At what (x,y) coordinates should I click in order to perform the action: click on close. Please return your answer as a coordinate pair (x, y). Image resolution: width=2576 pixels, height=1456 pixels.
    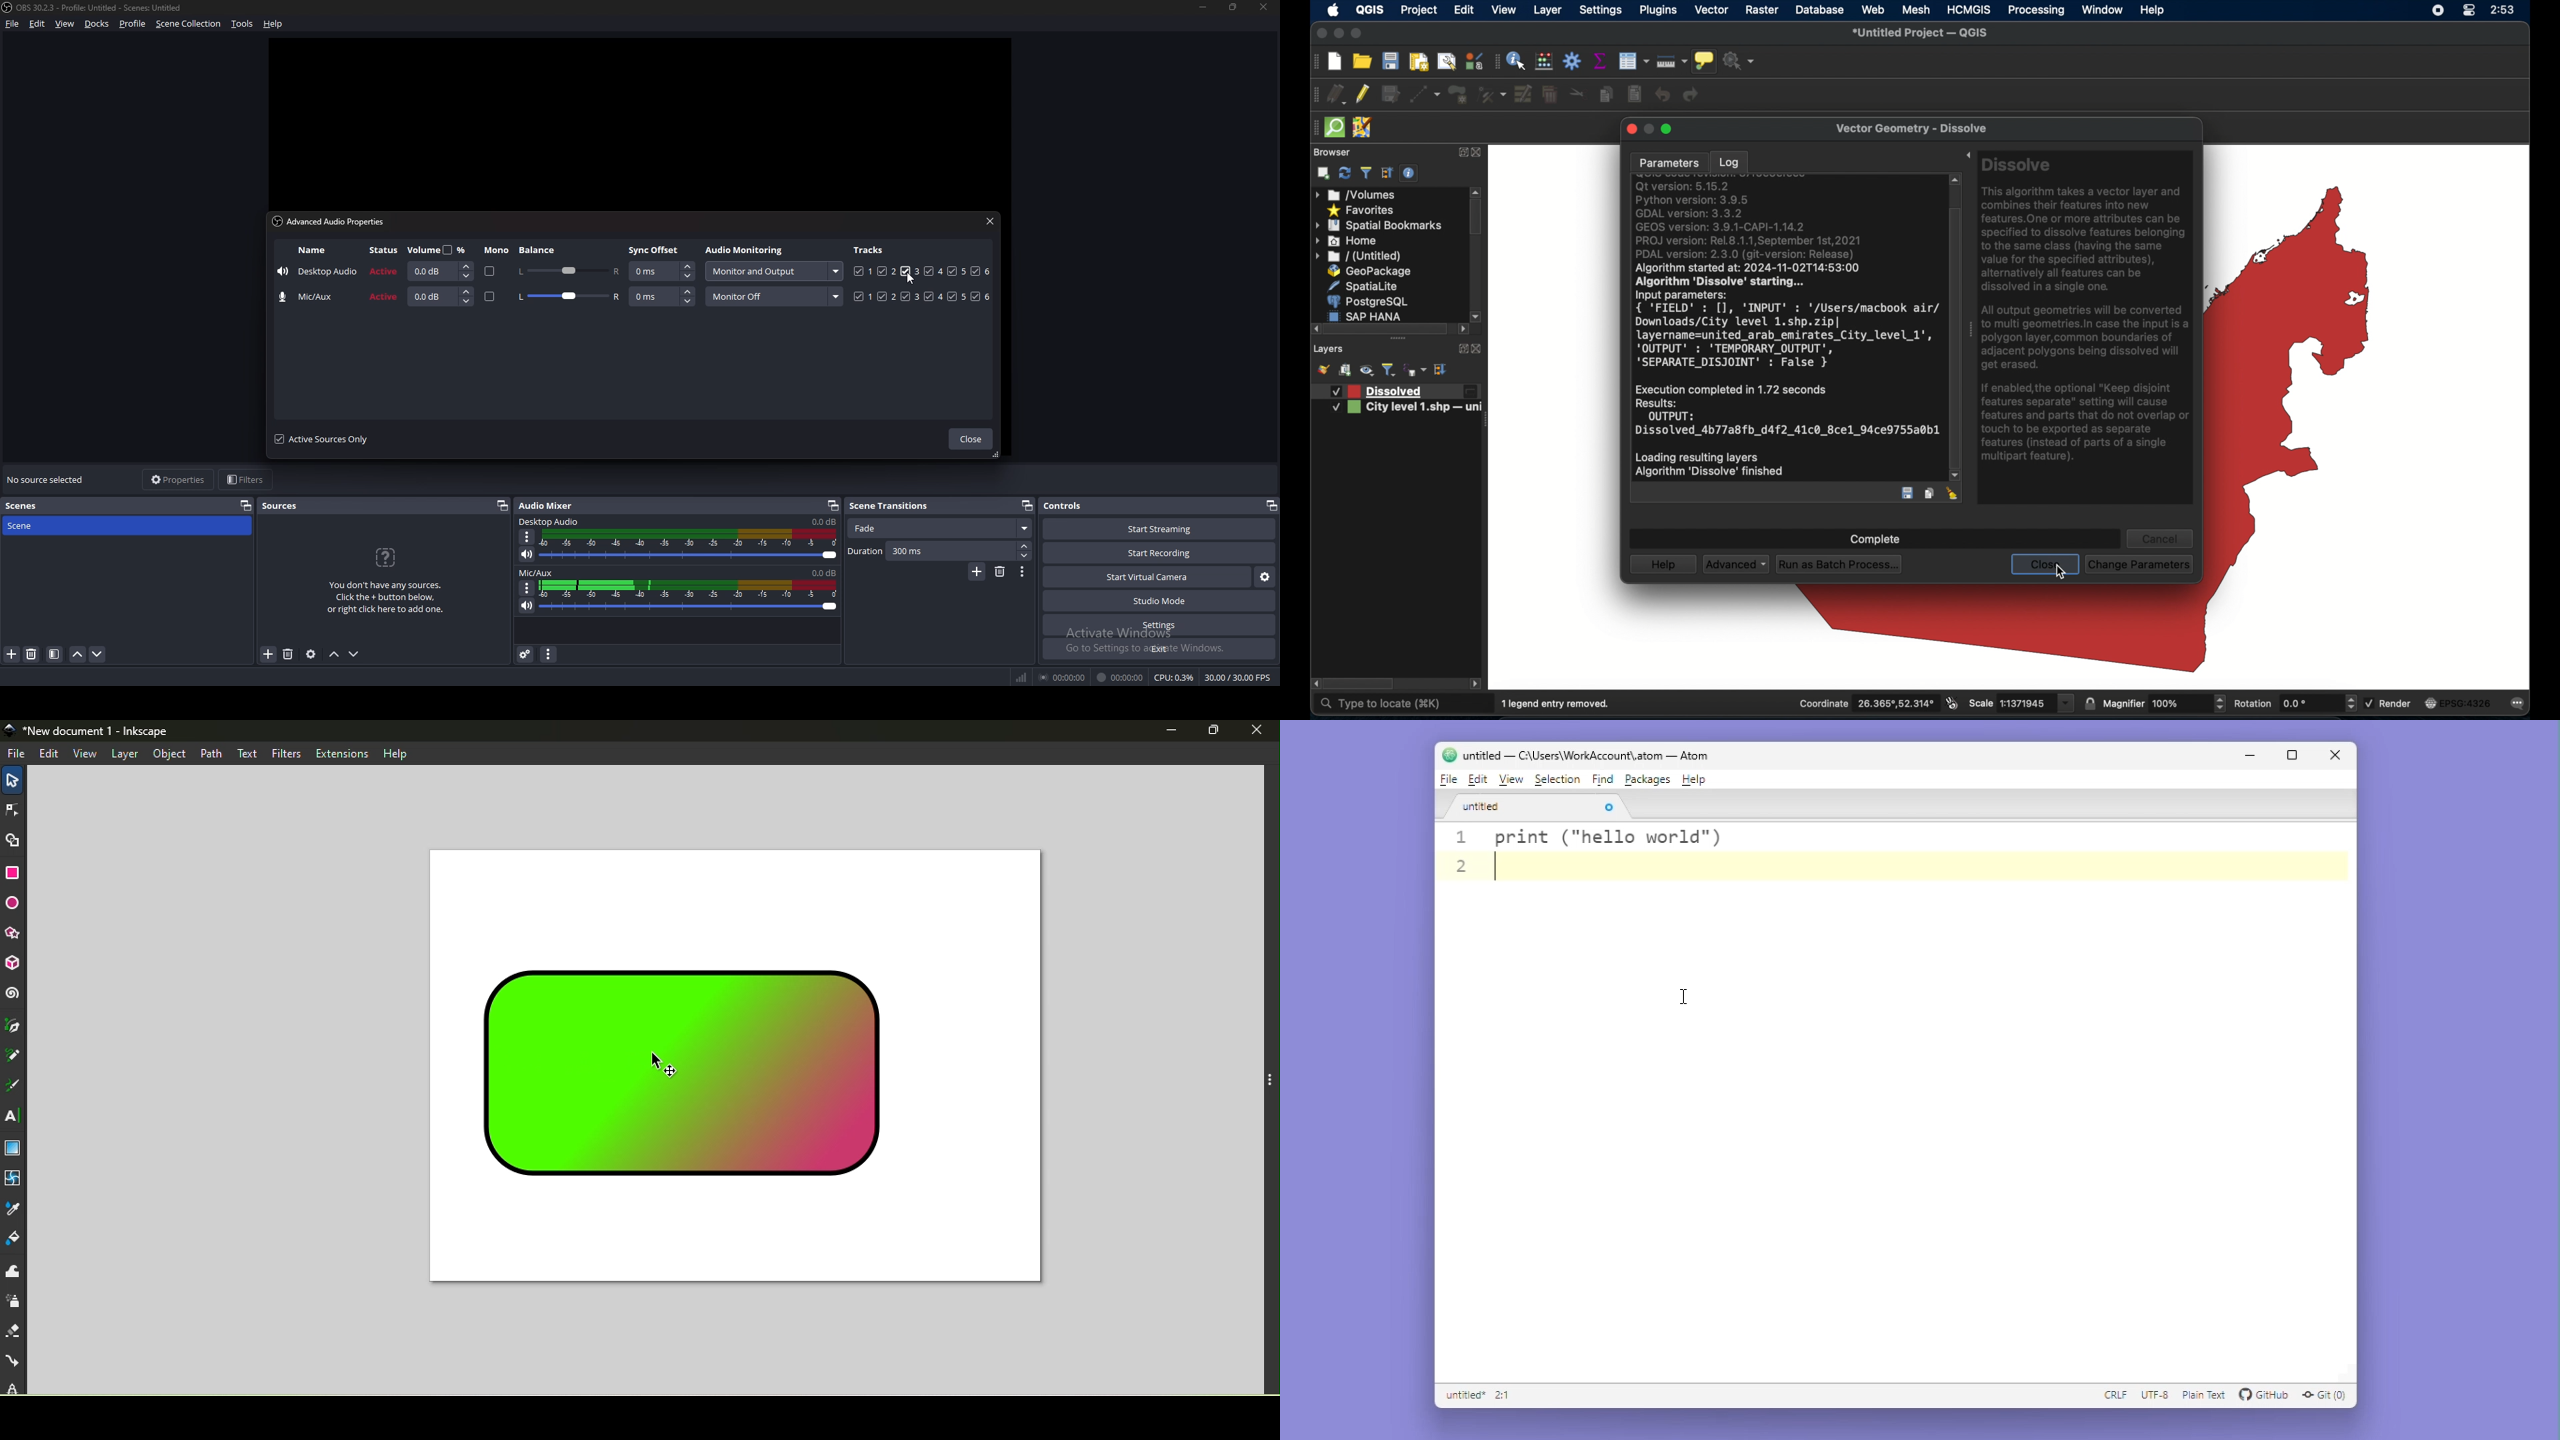
    Looking at the image, I should click on (1265, 7).